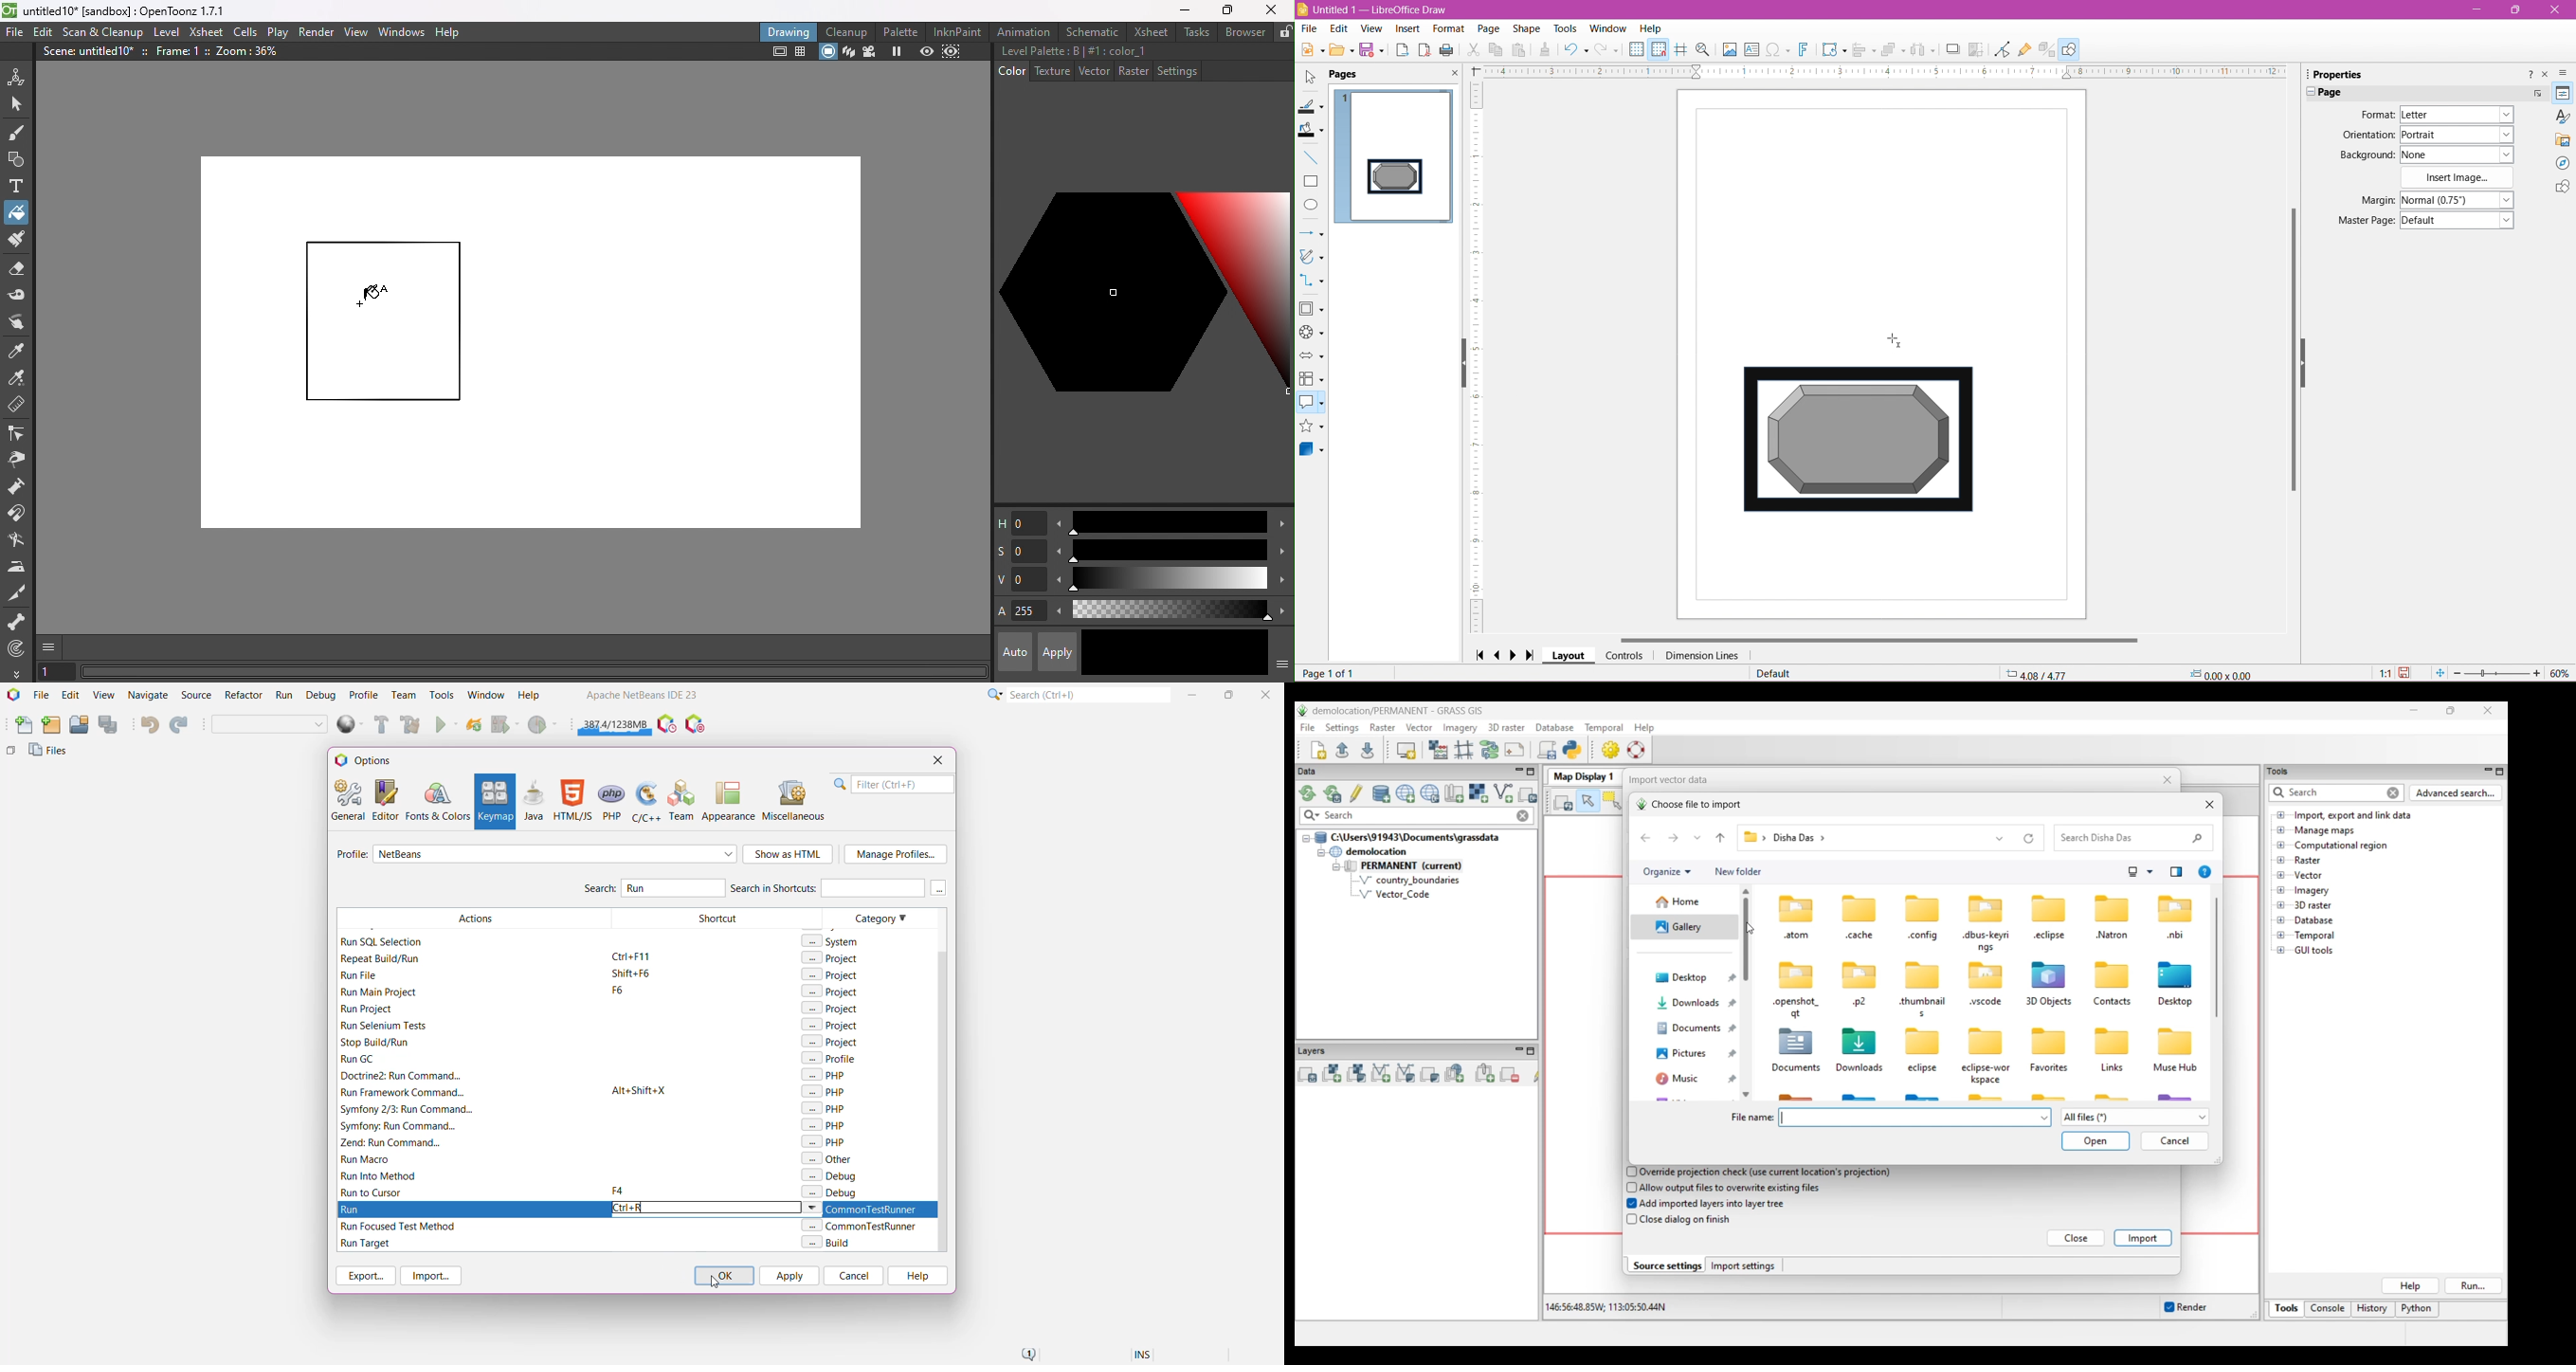 The height and width of the screenshot is (1372, 2576). What do you see at coordinates (1021, 553) in the screenshot?
I see `S` at bounding box center [1021, 553].